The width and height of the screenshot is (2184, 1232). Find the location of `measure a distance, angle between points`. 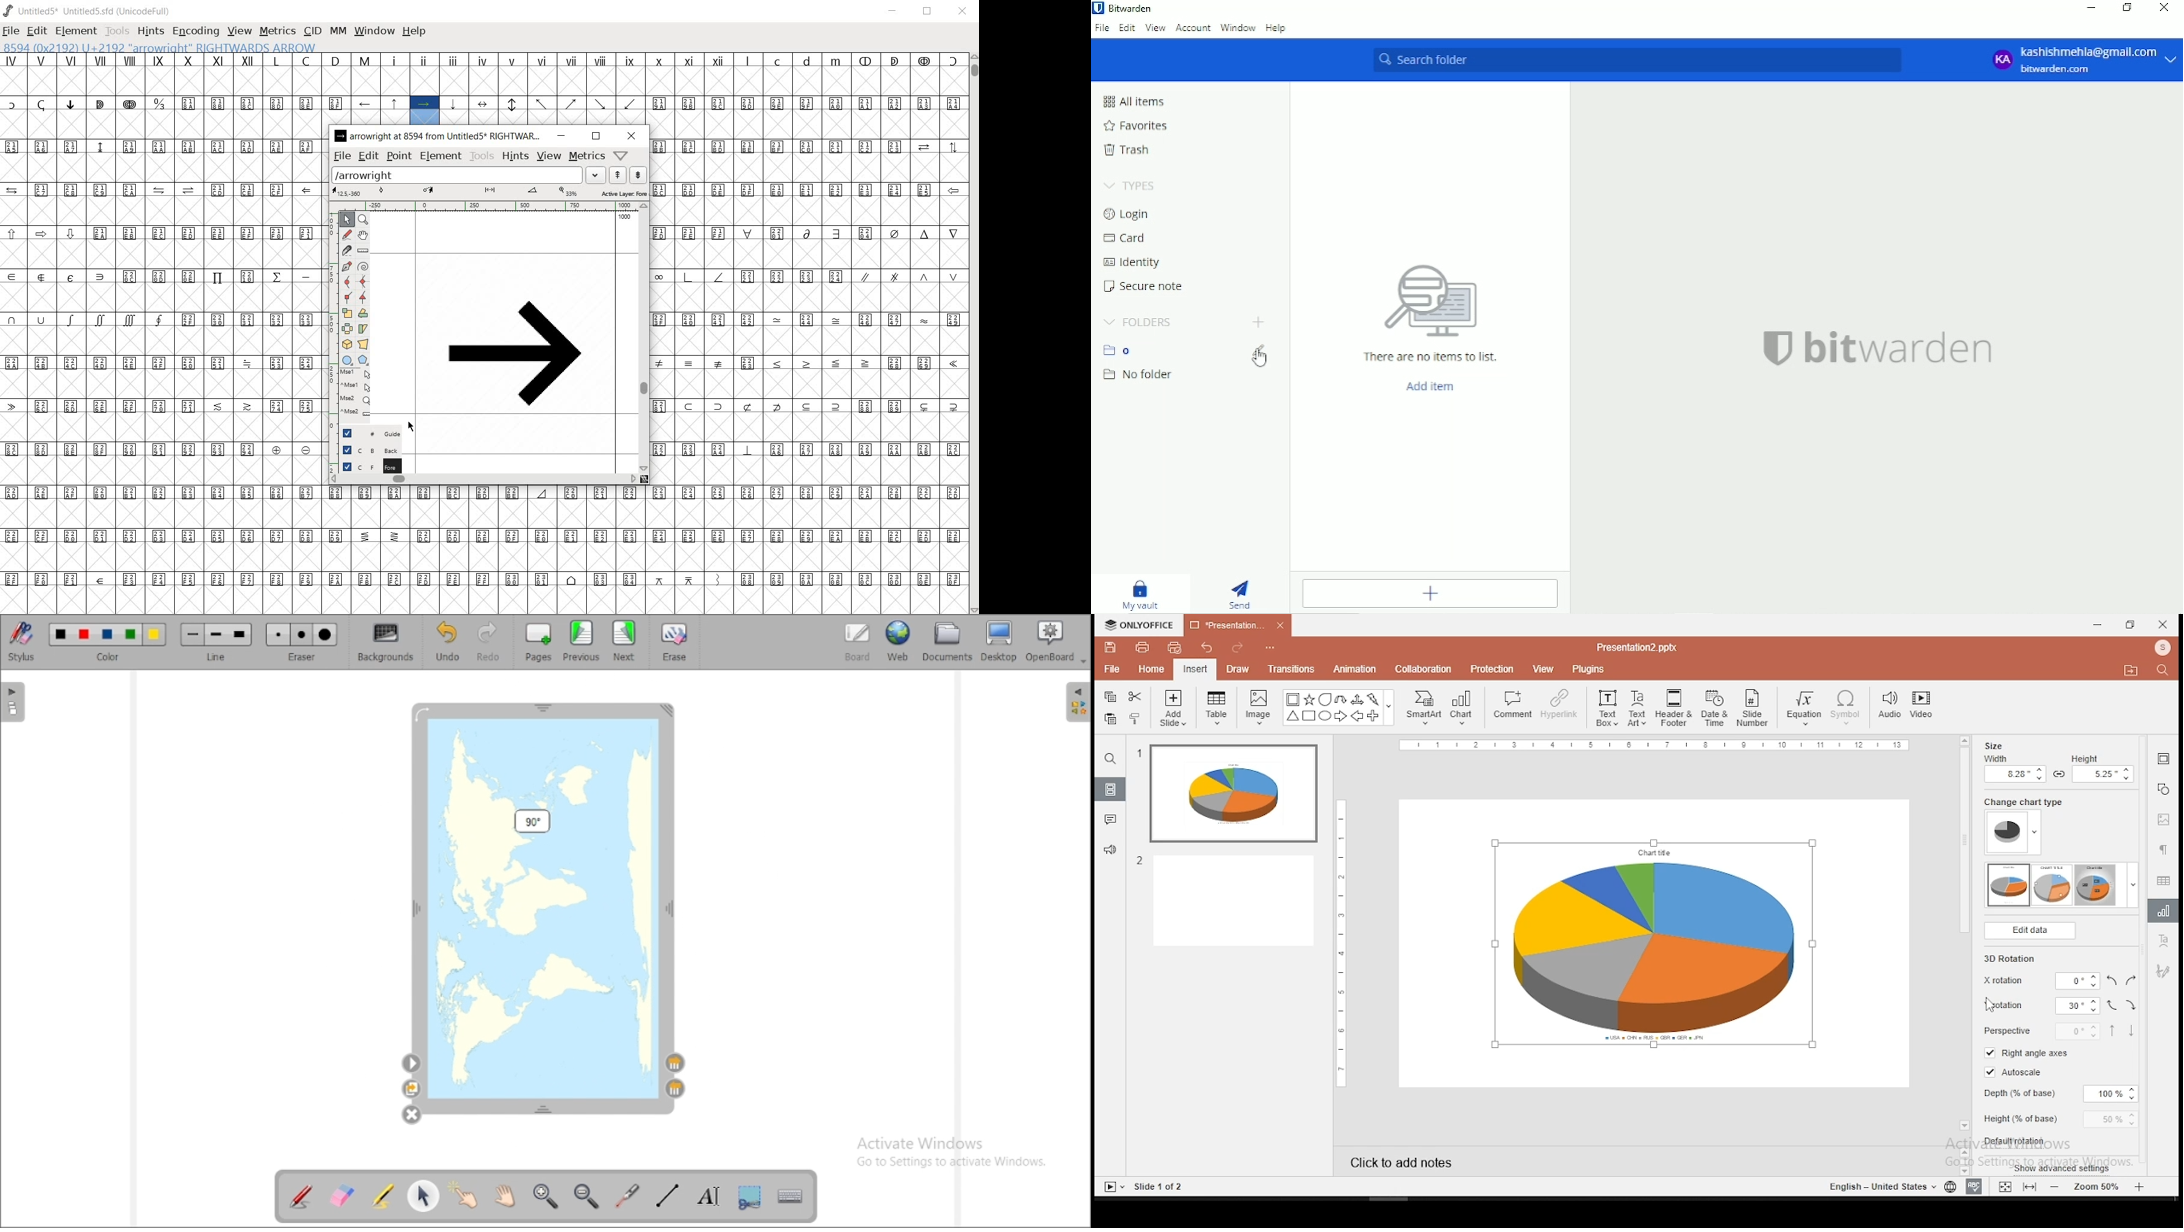

measure a distance, angle between points is located at coordinates (362, 252).